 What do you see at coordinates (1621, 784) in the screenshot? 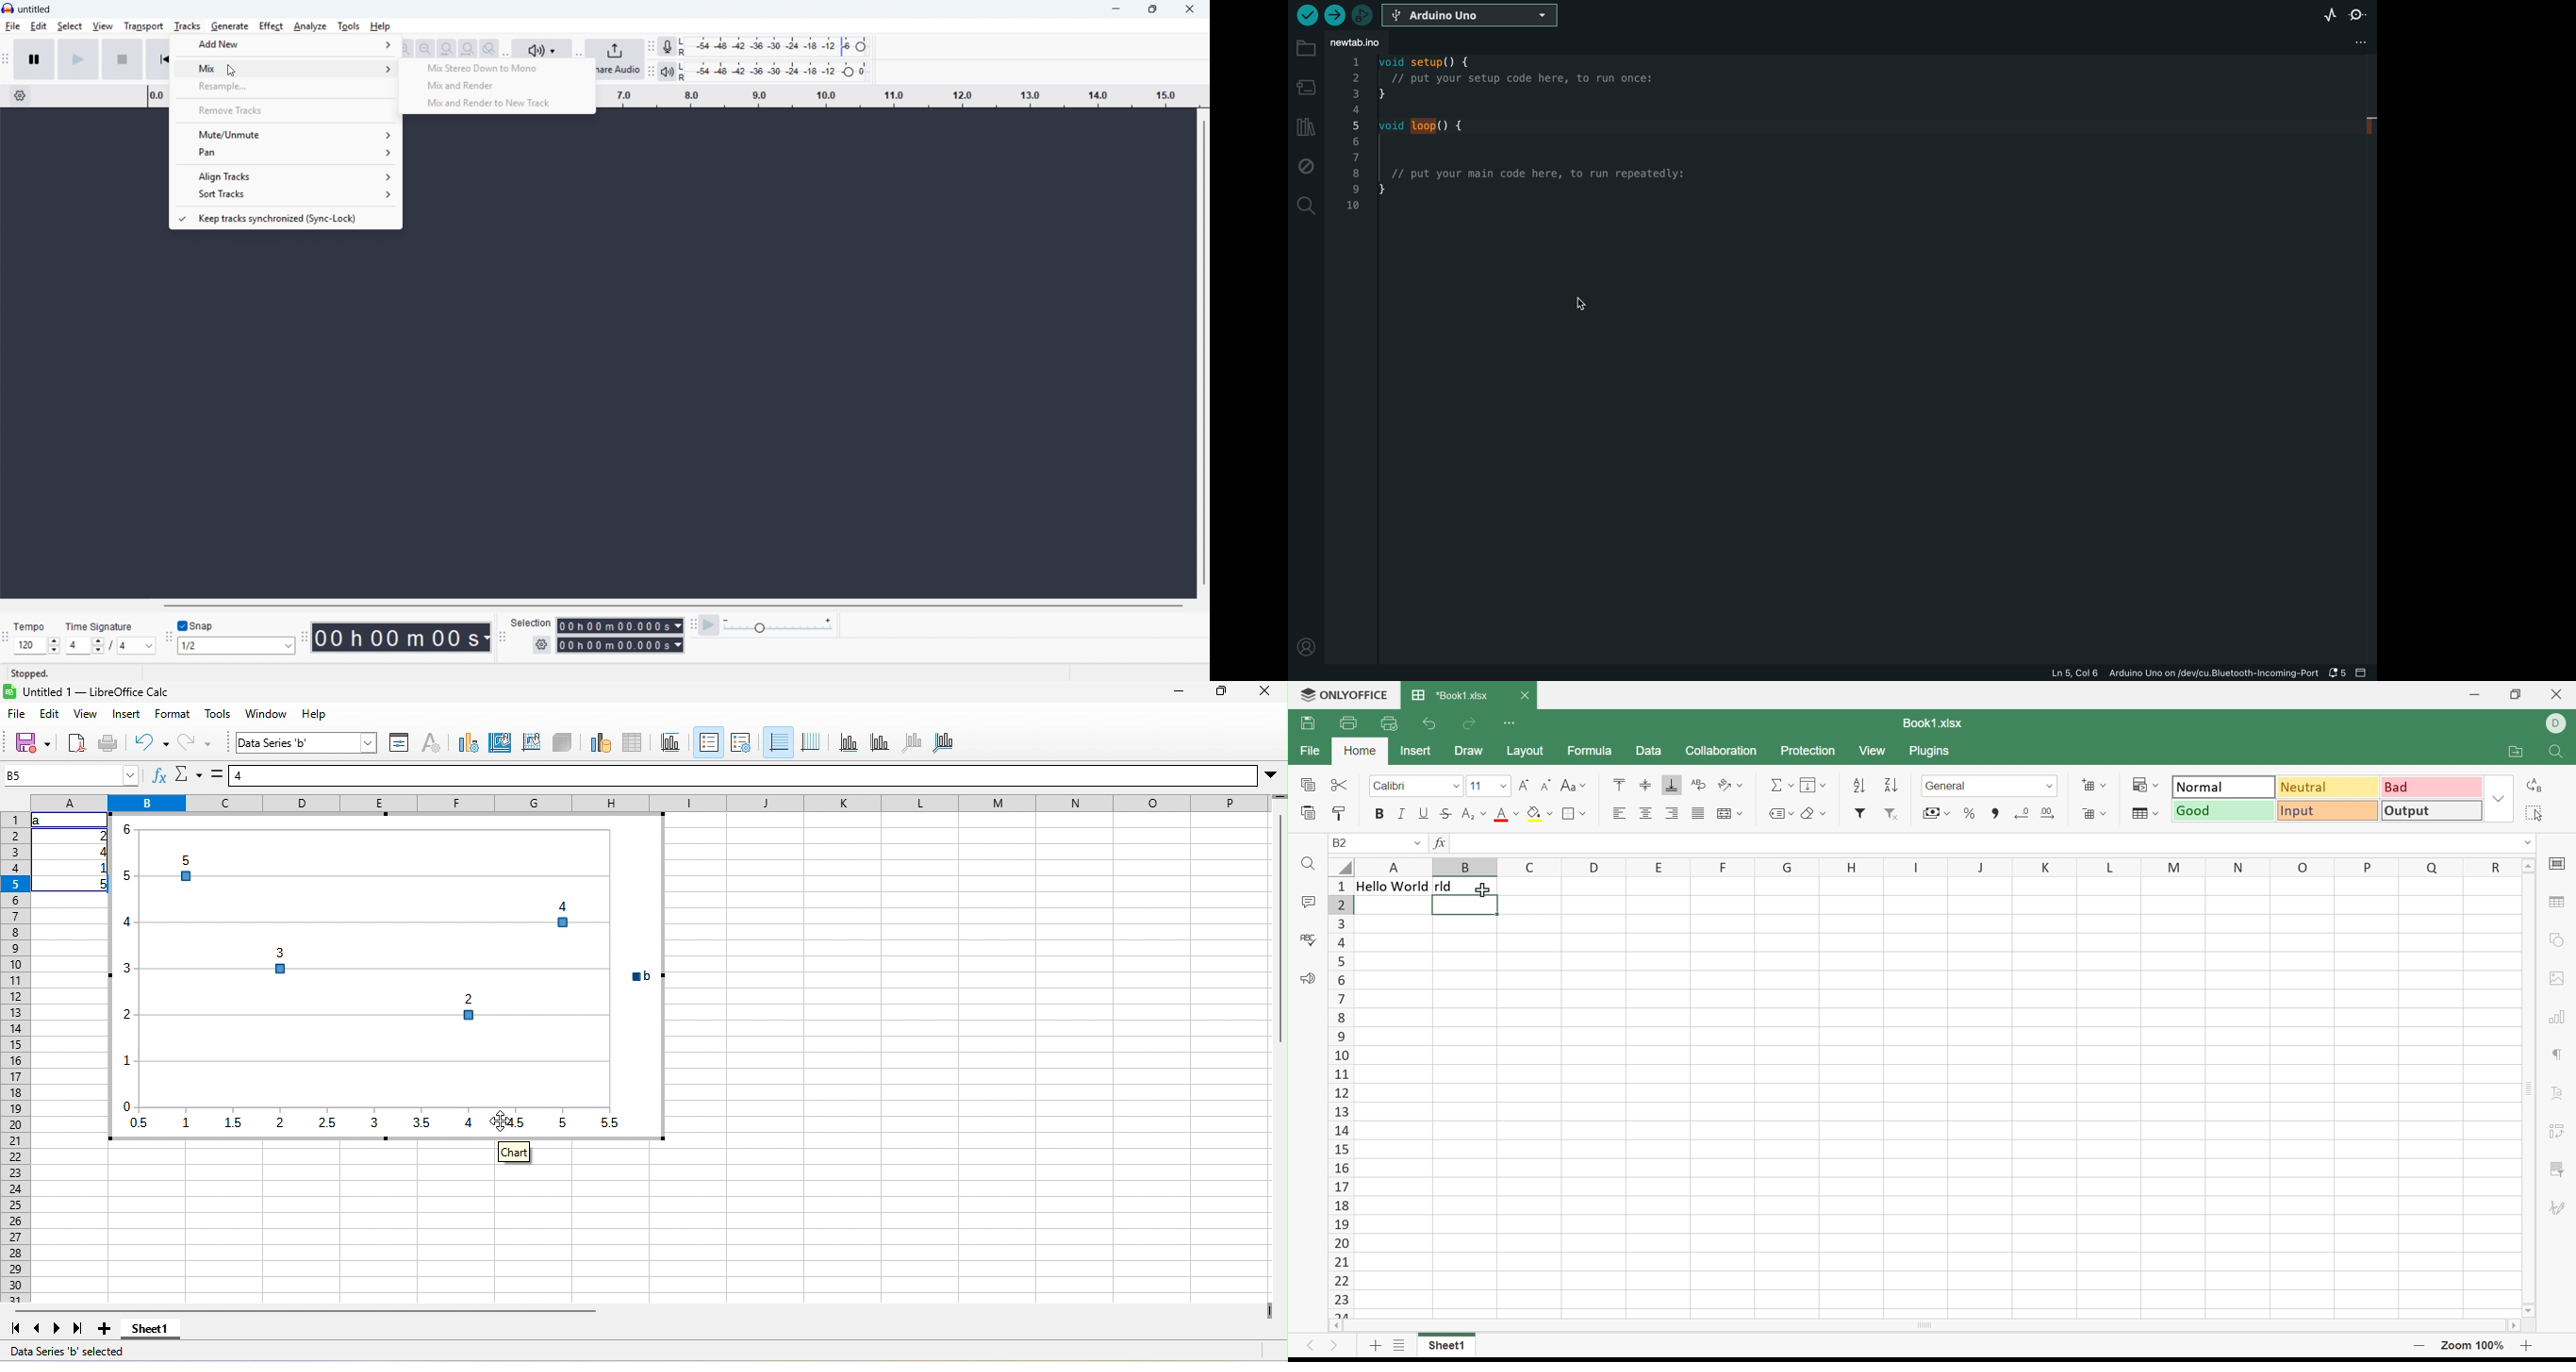
I see `Align top` at bounding box center [1621, 784].